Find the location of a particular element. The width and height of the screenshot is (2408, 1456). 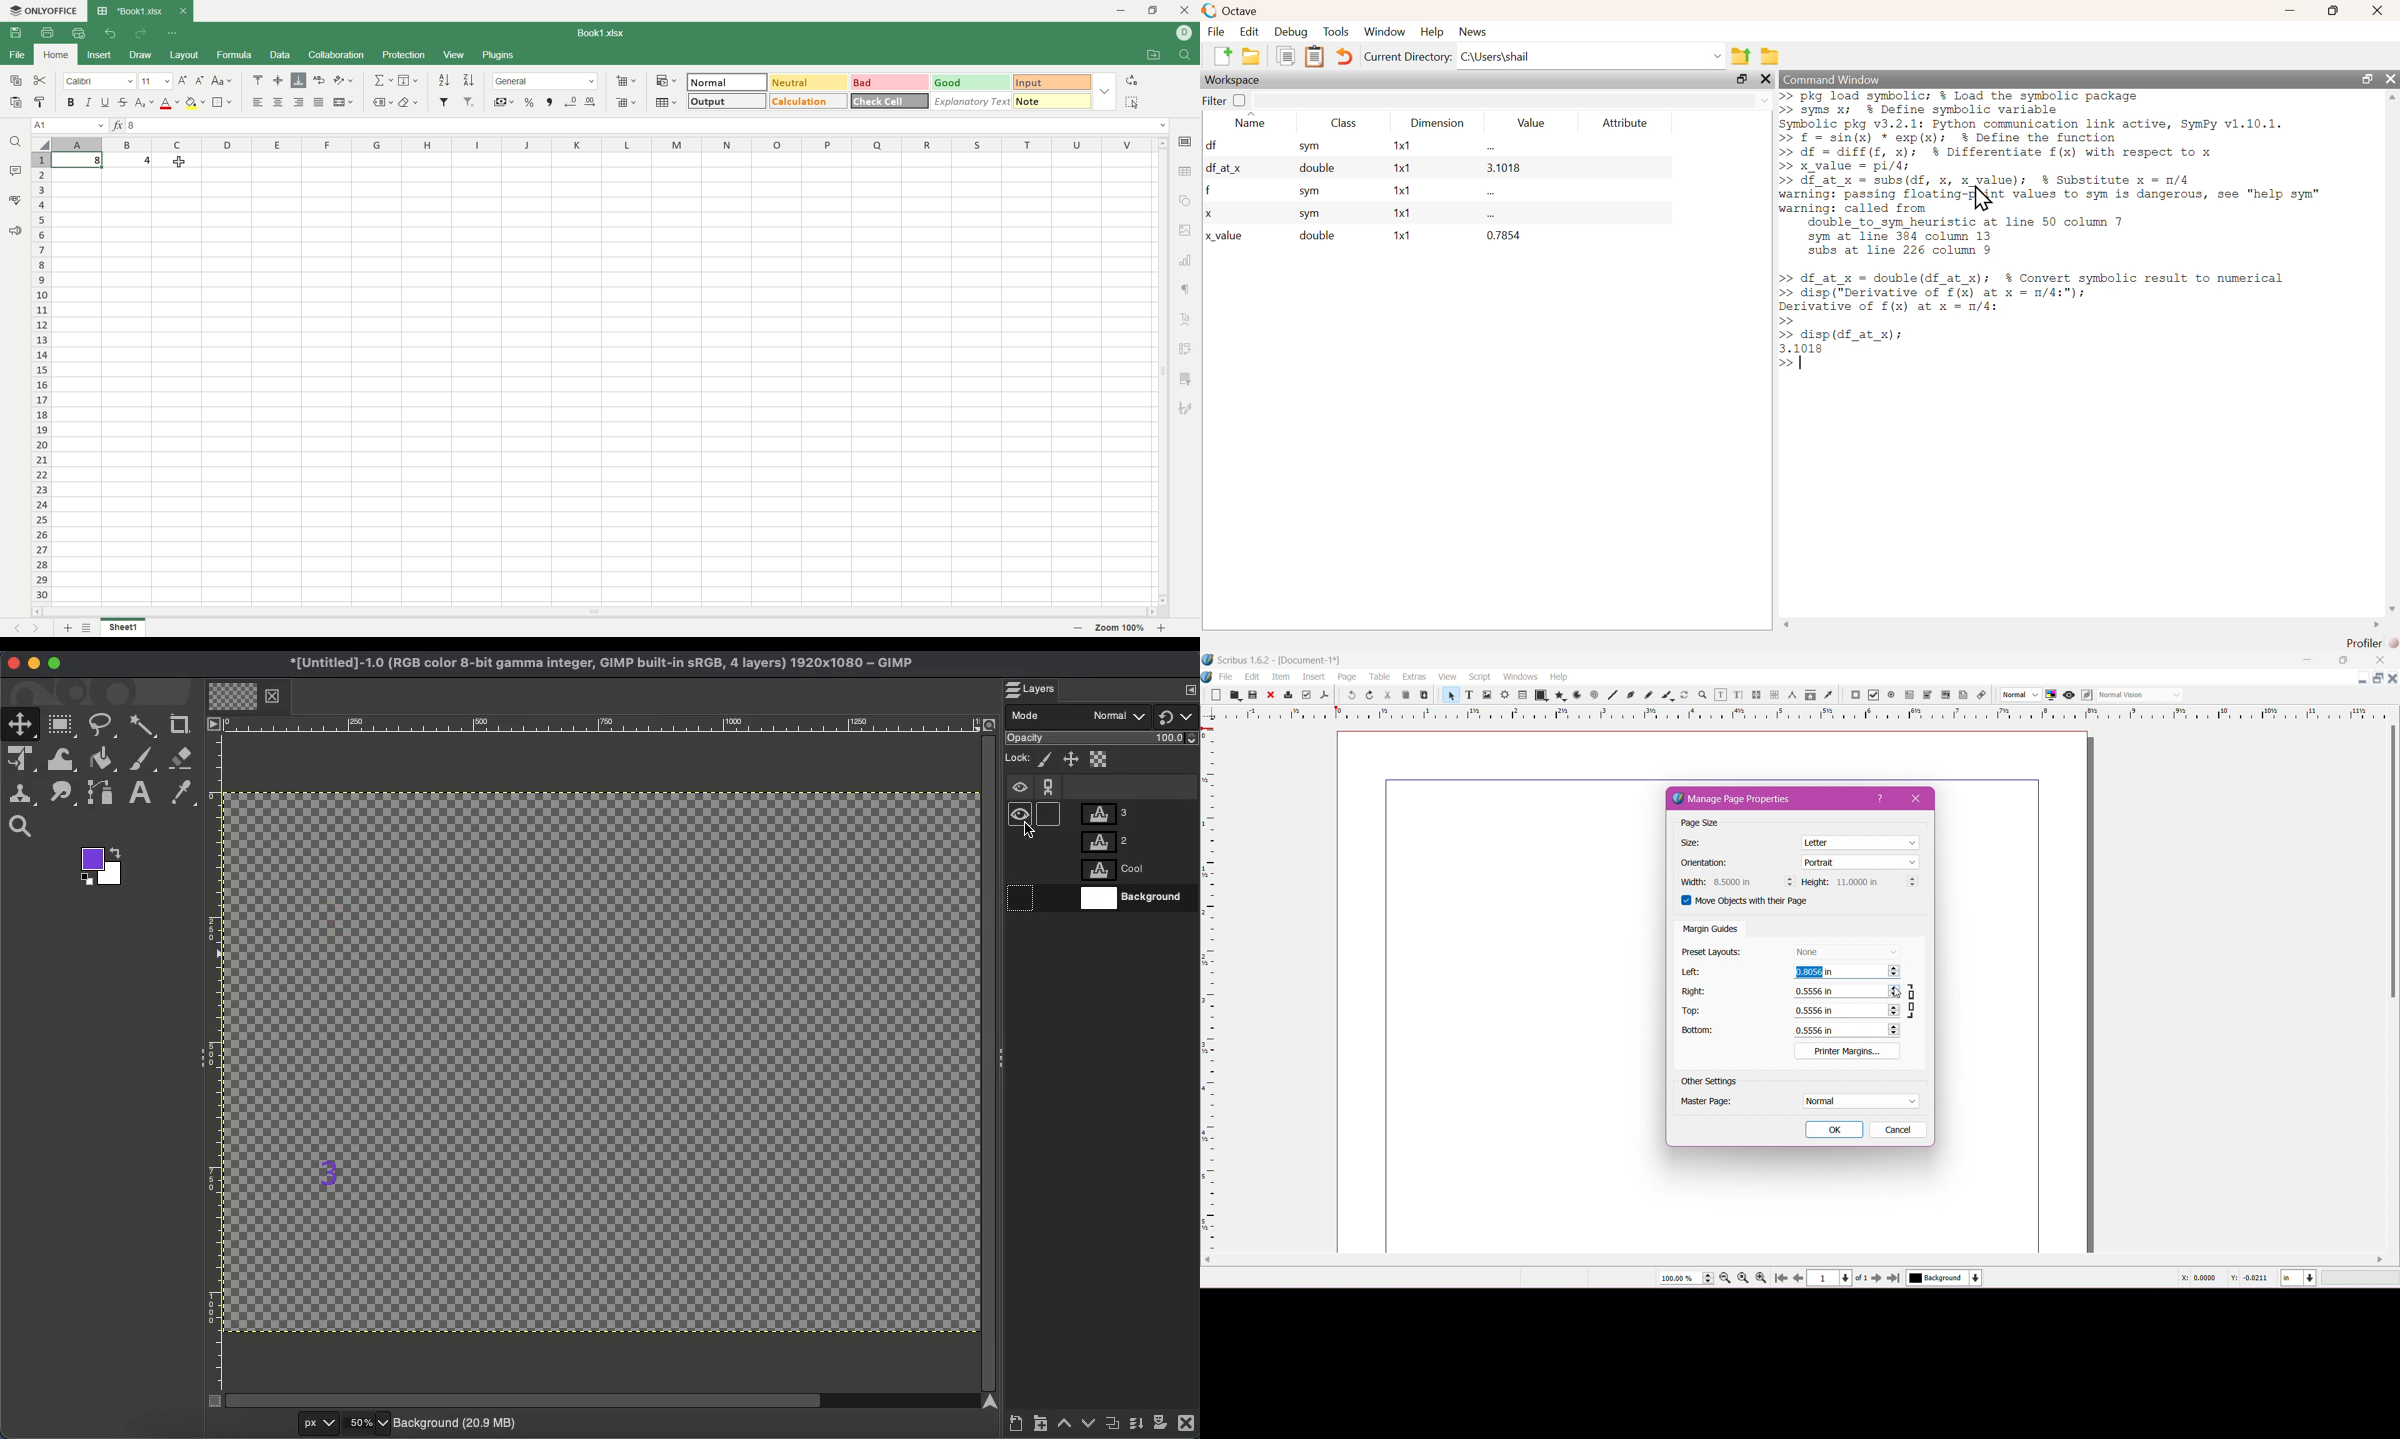

Go to last page is located at coordinates (1894, 1279).